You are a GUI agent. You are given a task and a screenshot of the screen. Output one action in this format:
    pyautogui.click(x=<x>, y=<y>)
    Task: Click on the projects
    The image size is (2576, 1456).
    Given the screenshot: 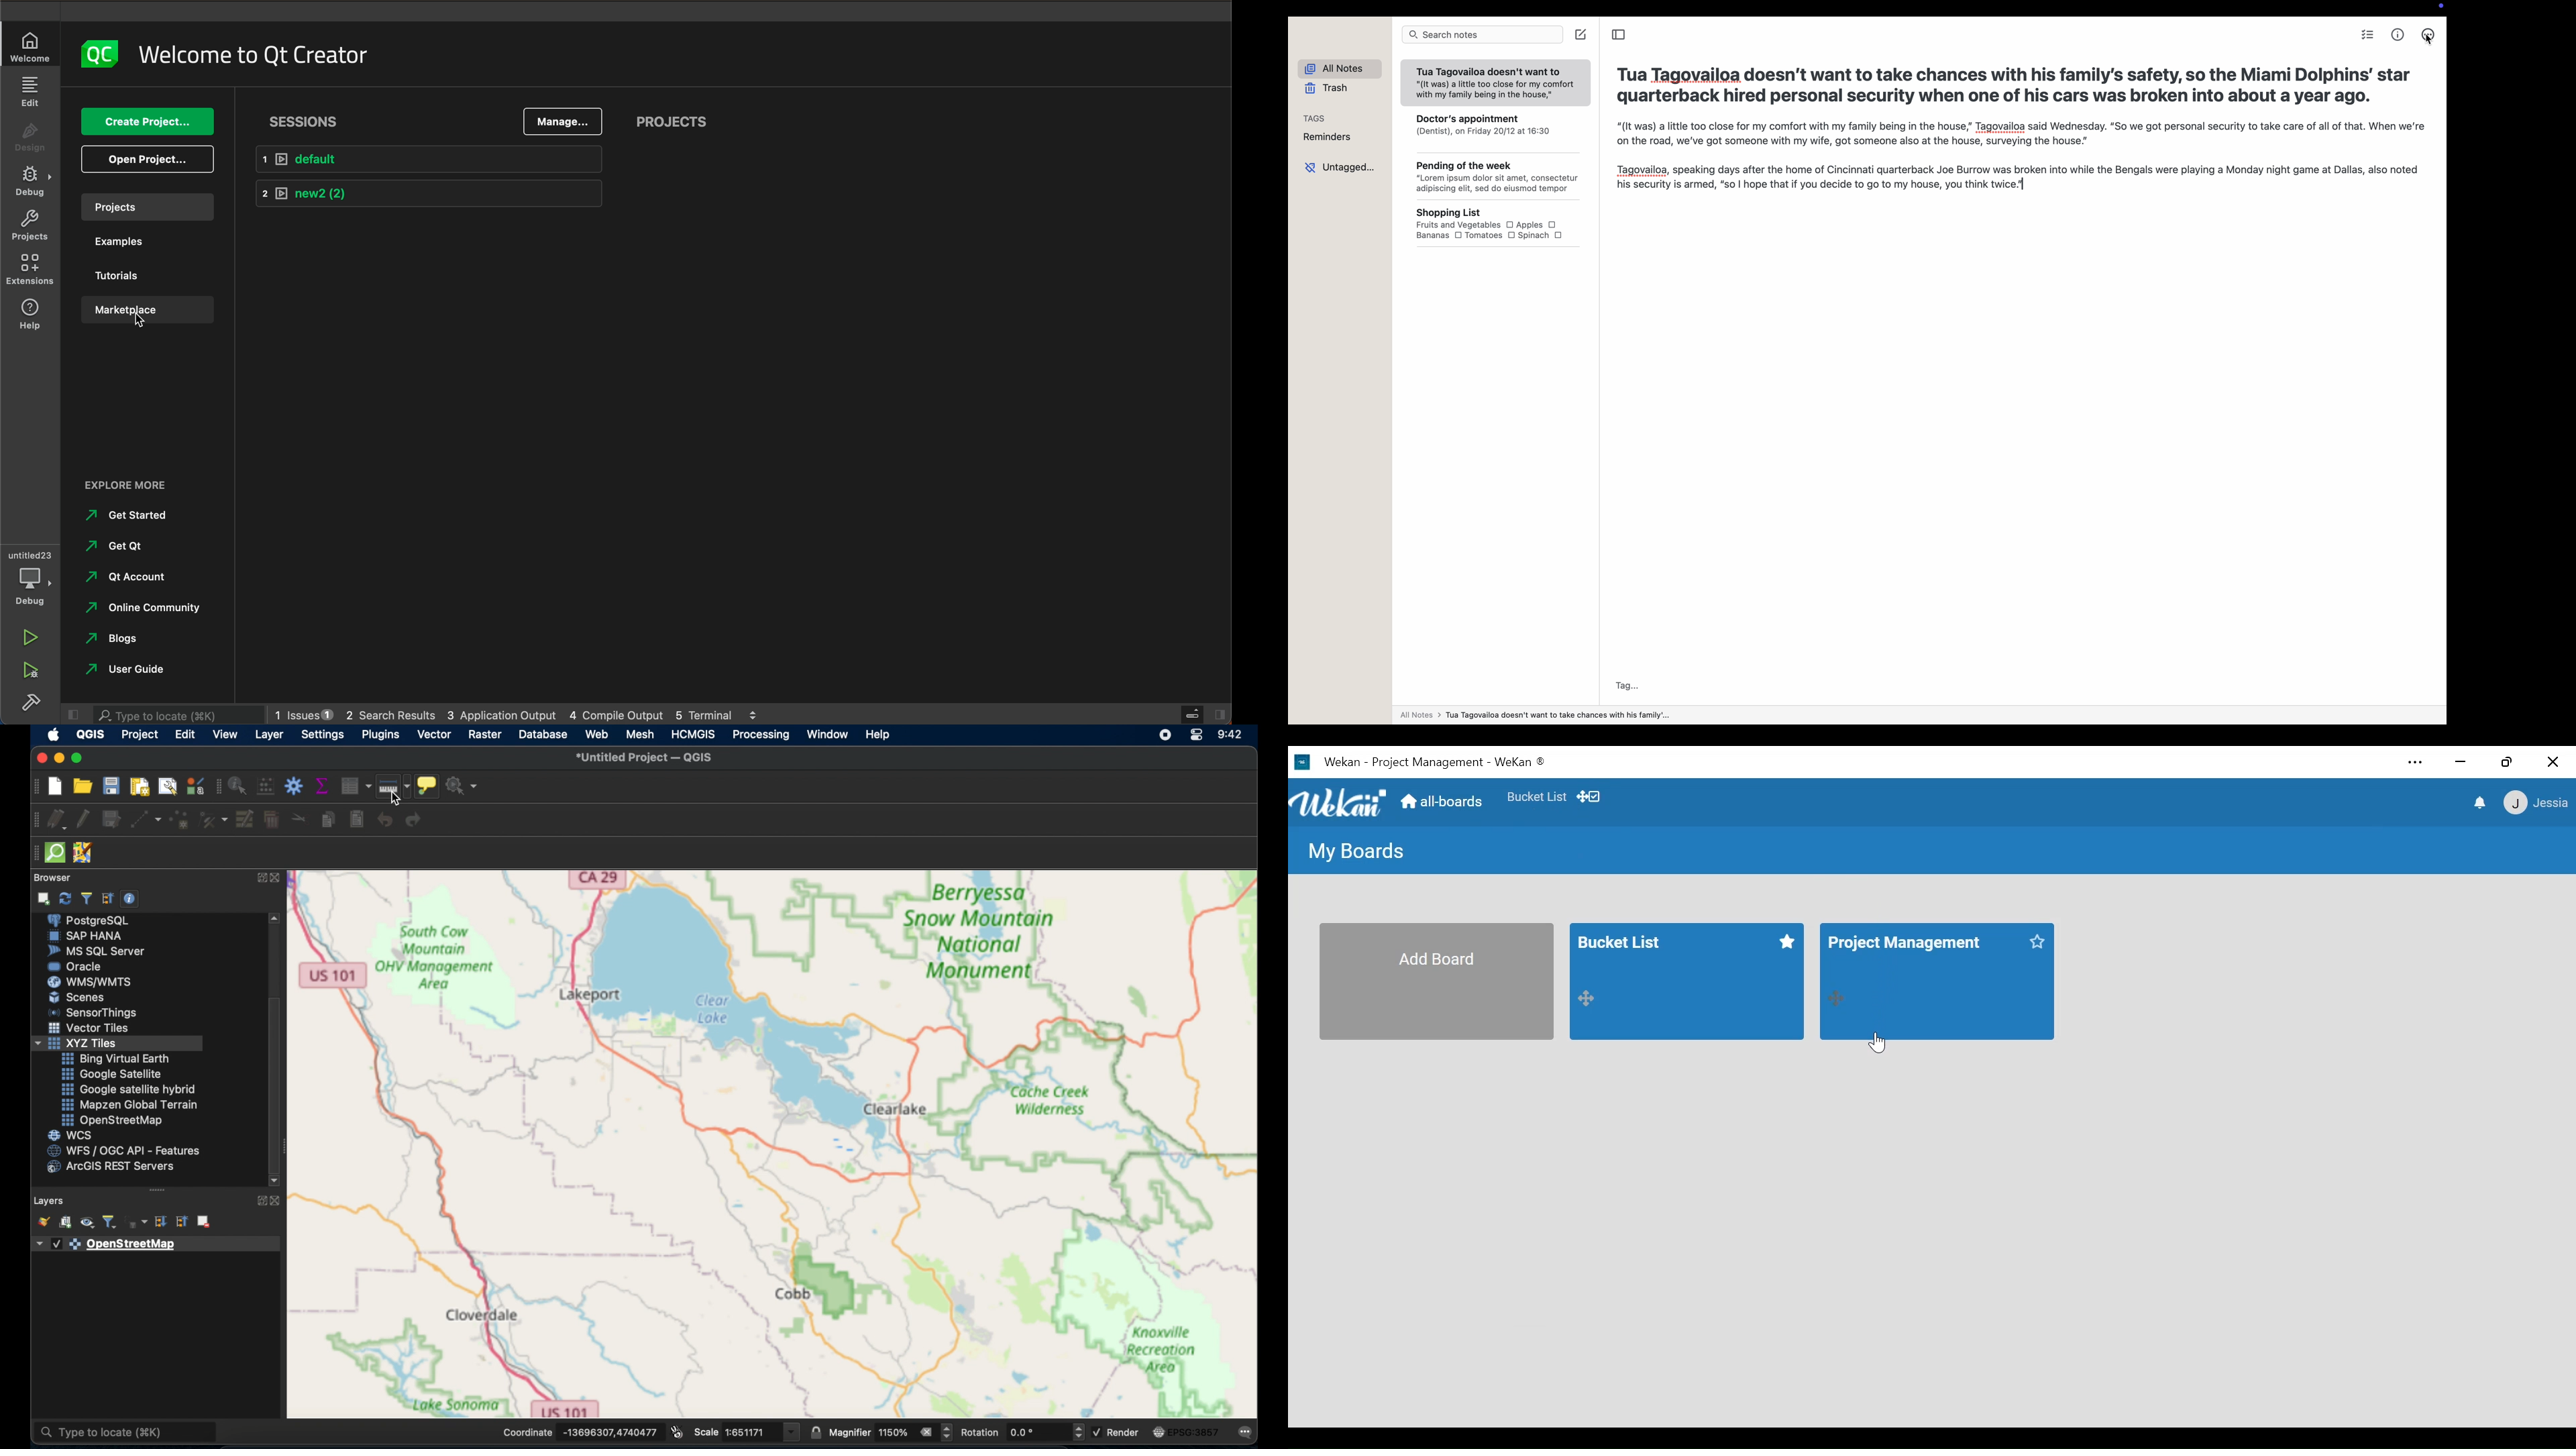 What is the action you would take?
    pyautogui.click(x=29, y=227)
    